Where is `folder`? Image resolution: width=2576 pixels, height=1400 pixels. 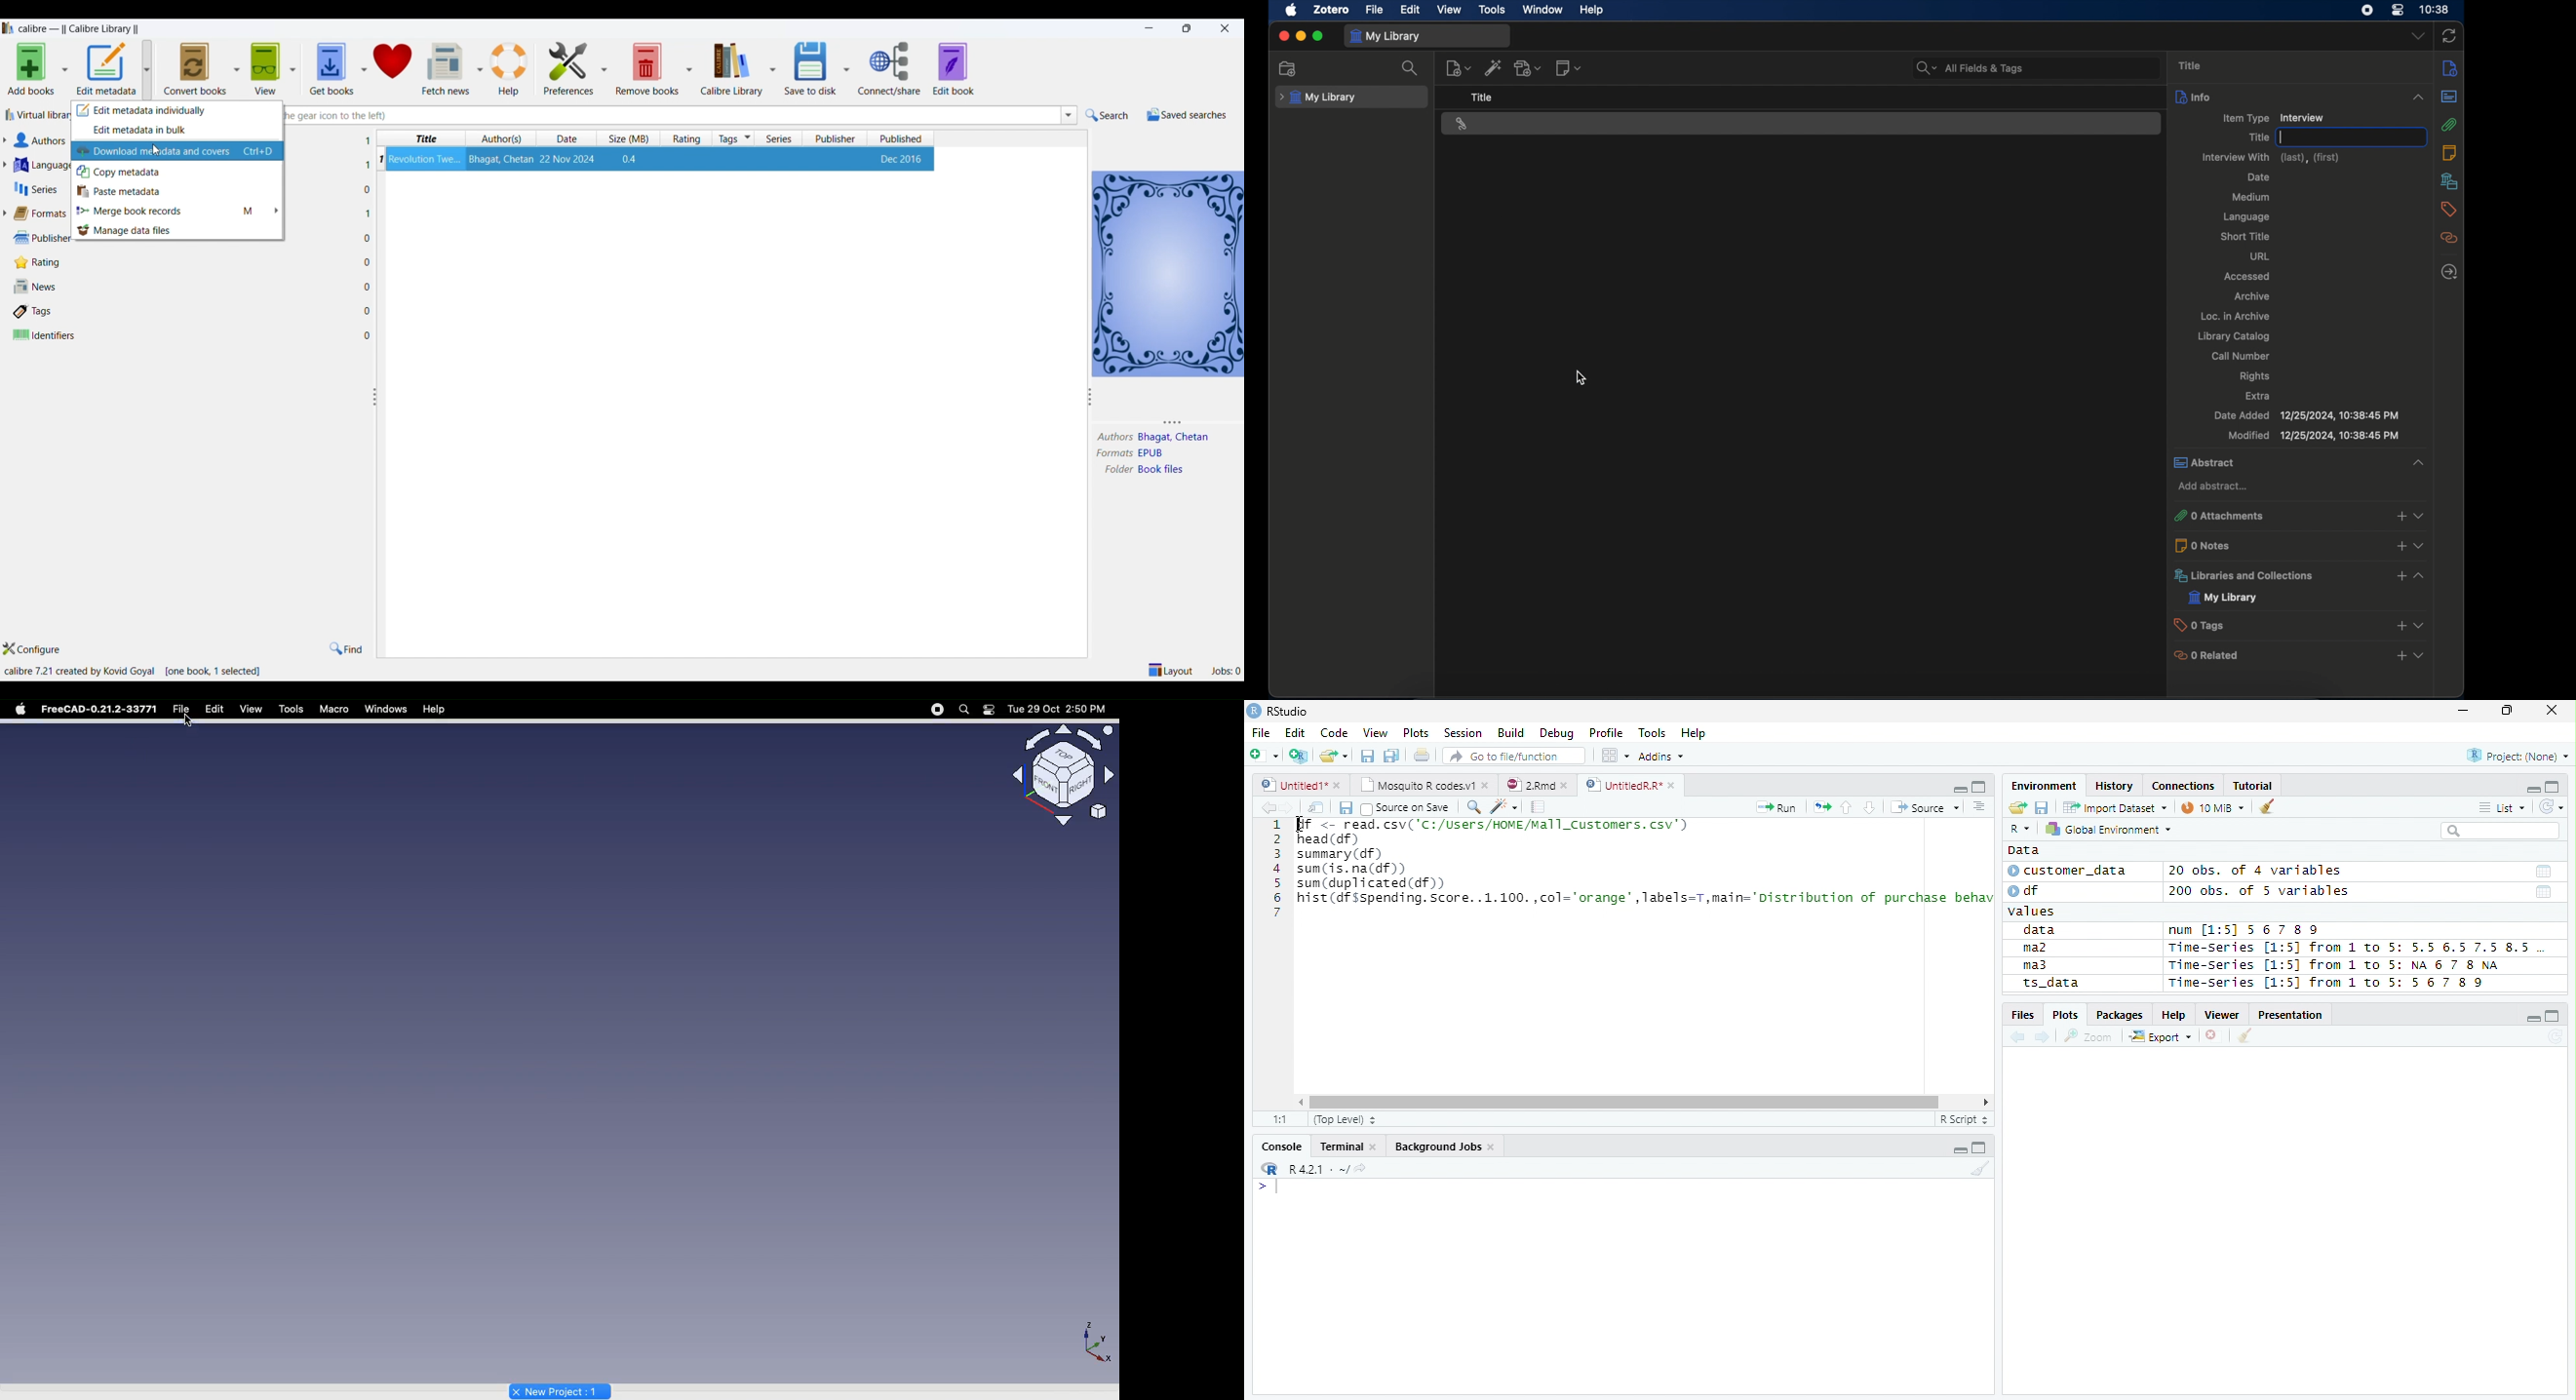 folder is located at coordinates (1116, 471).